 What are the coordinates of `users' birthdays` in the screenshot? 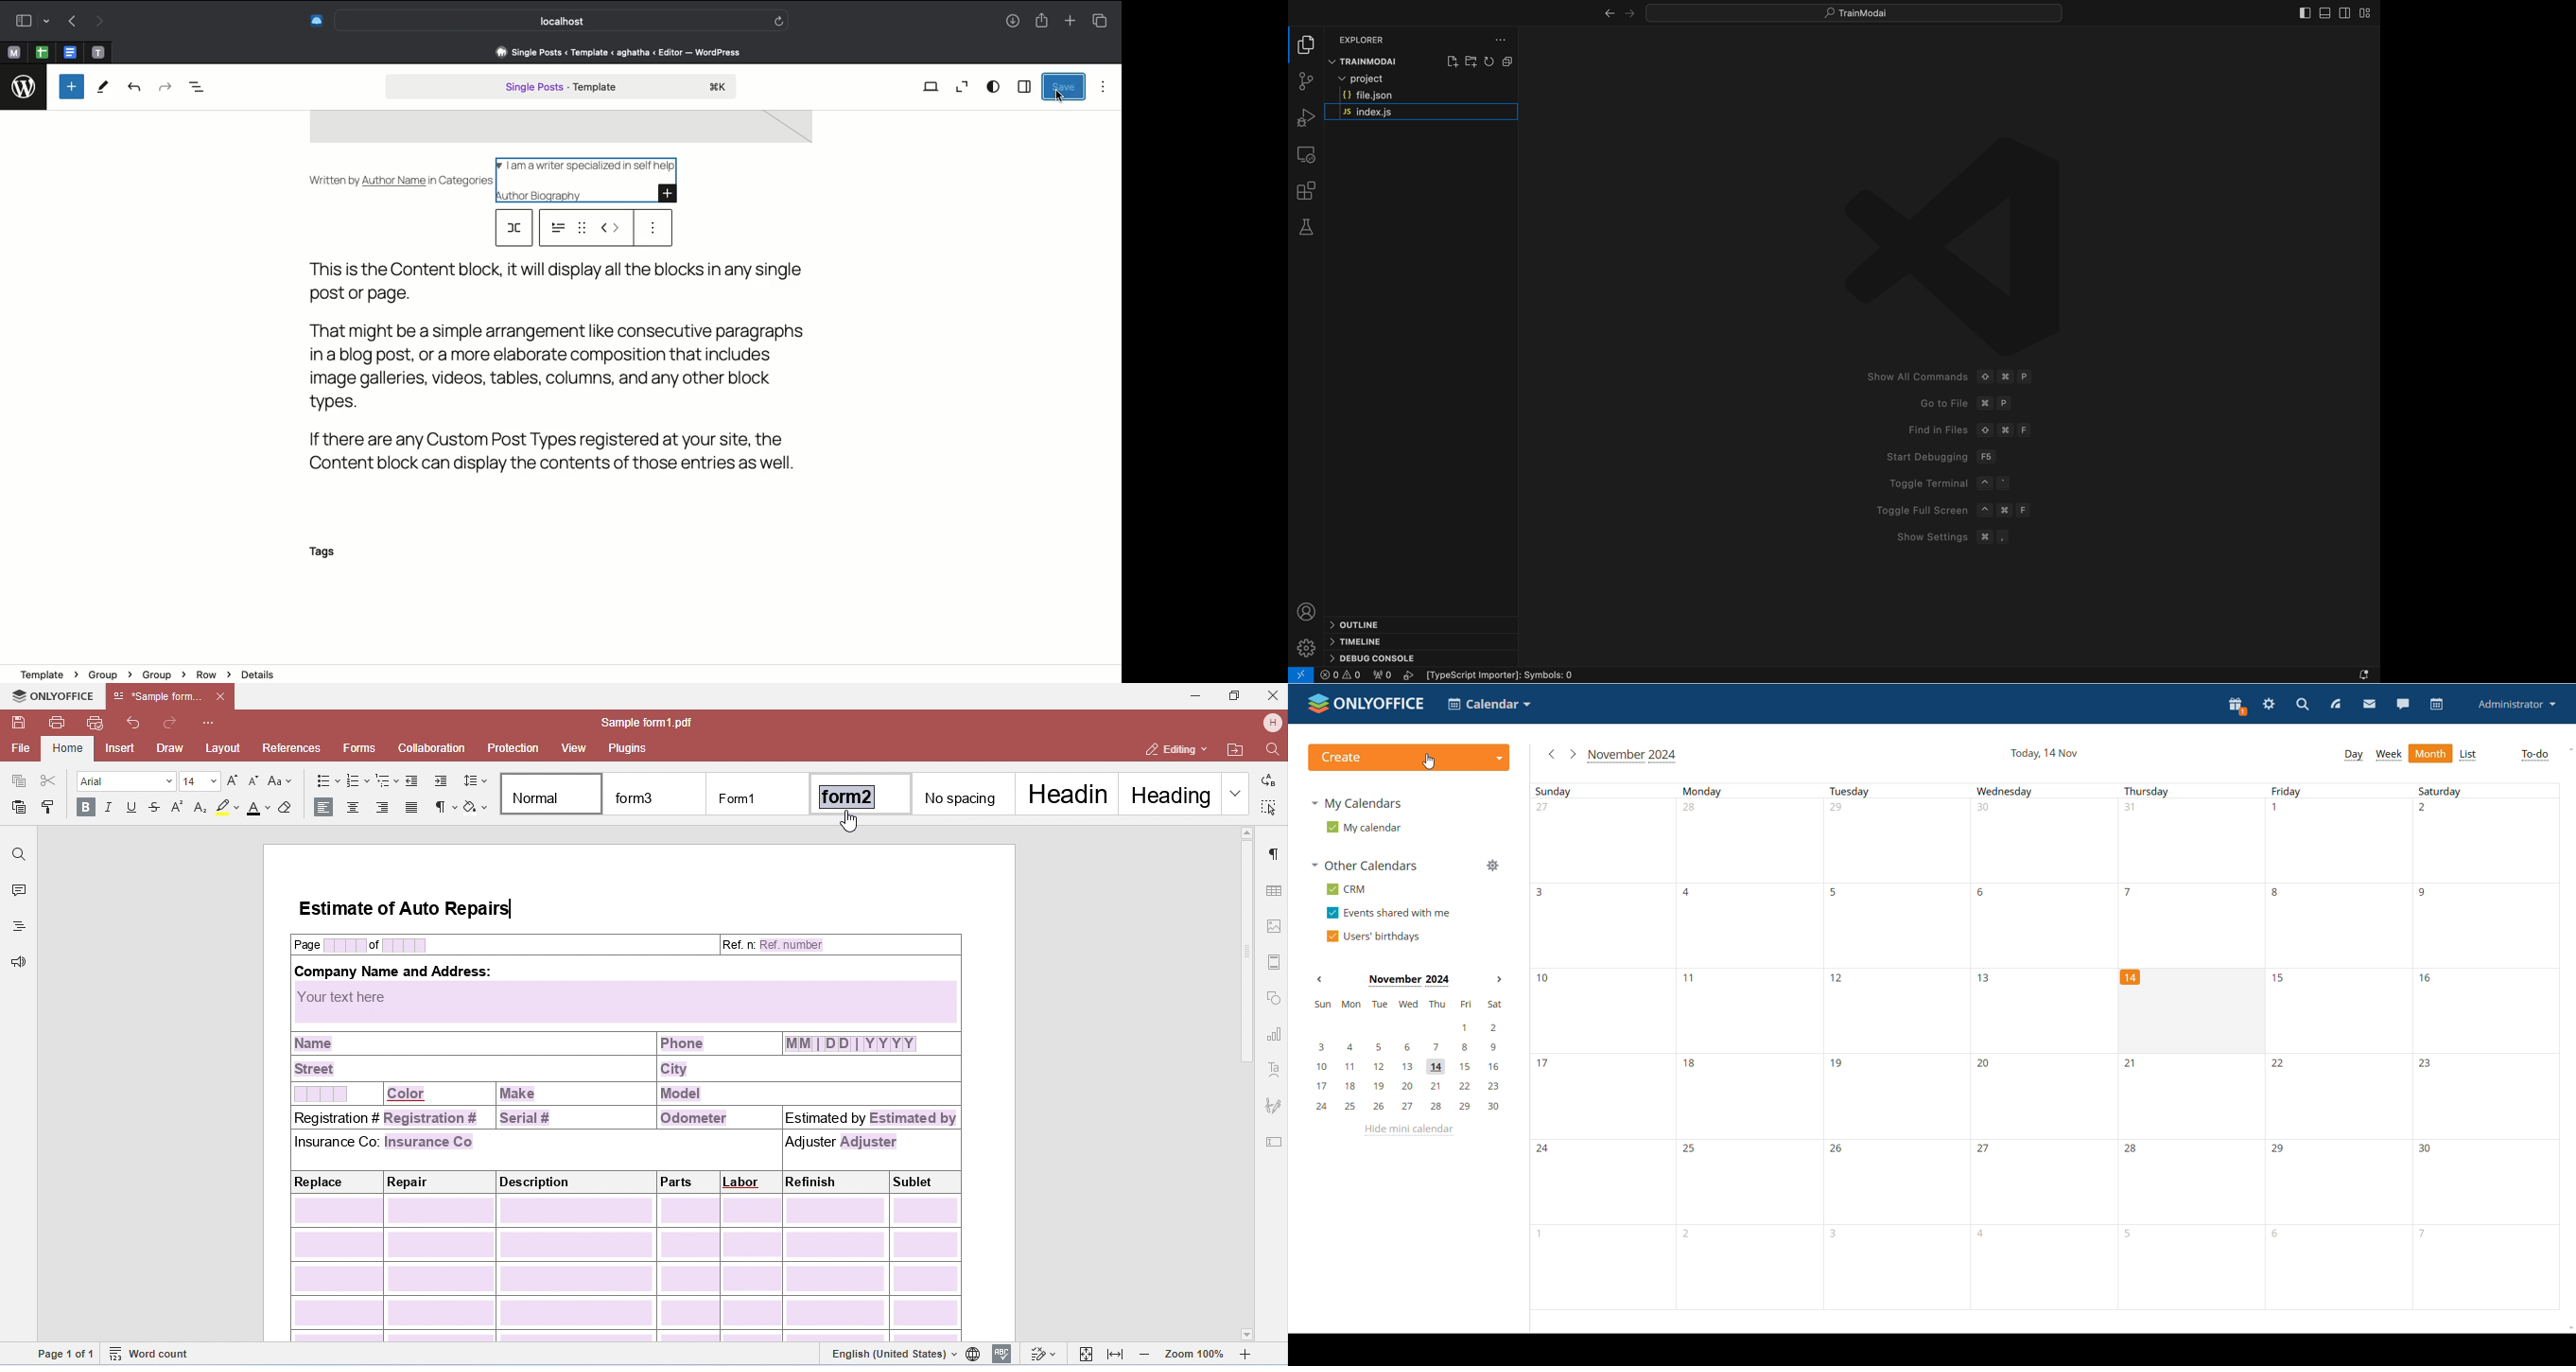 It's located at (1372, 937).